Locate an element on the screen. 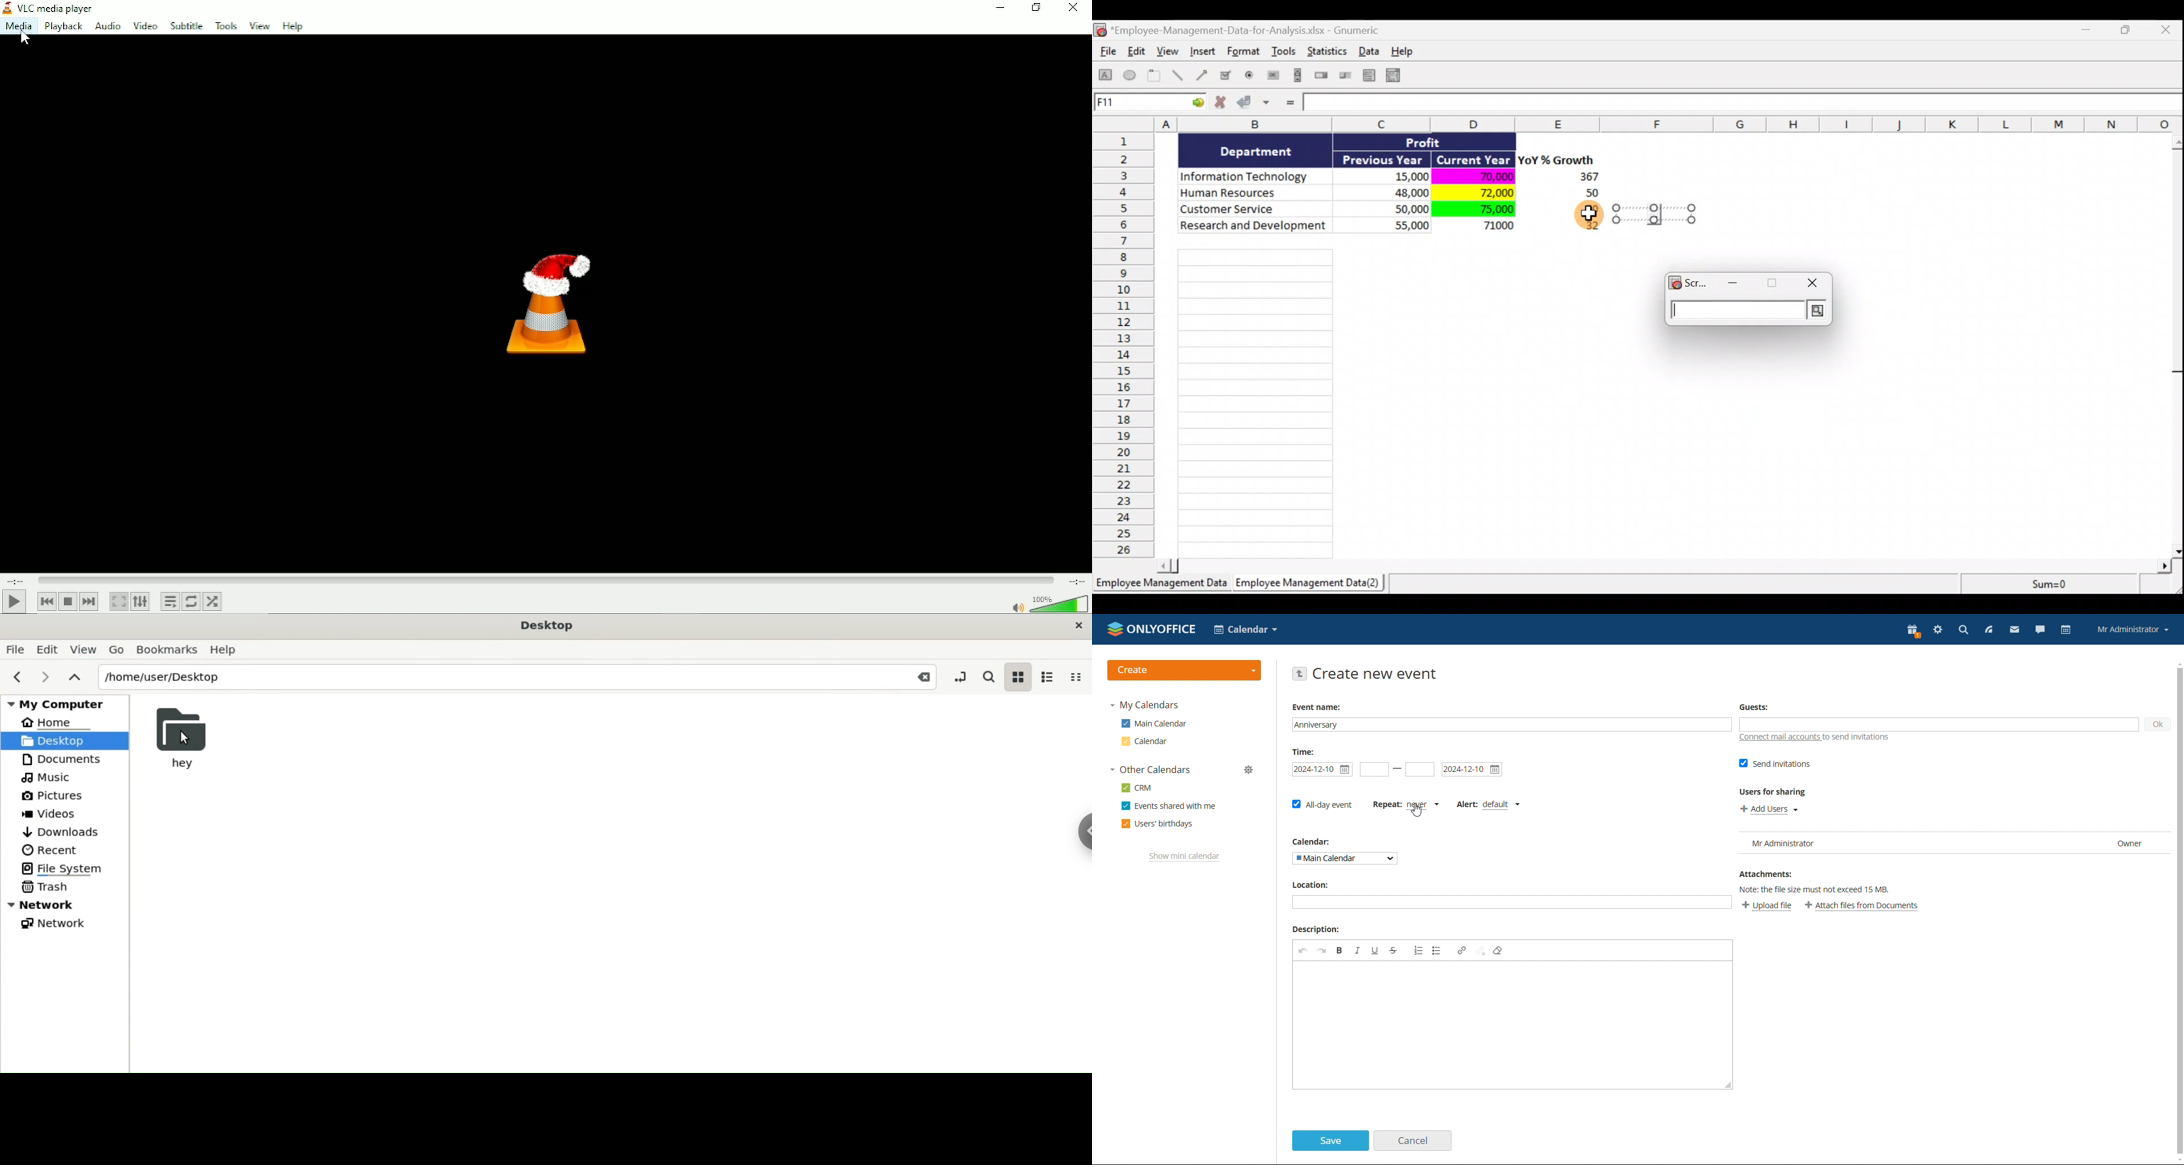 The width and height of the screenshot is (2184, 1176). Data is located at coordinates (1390, 192).